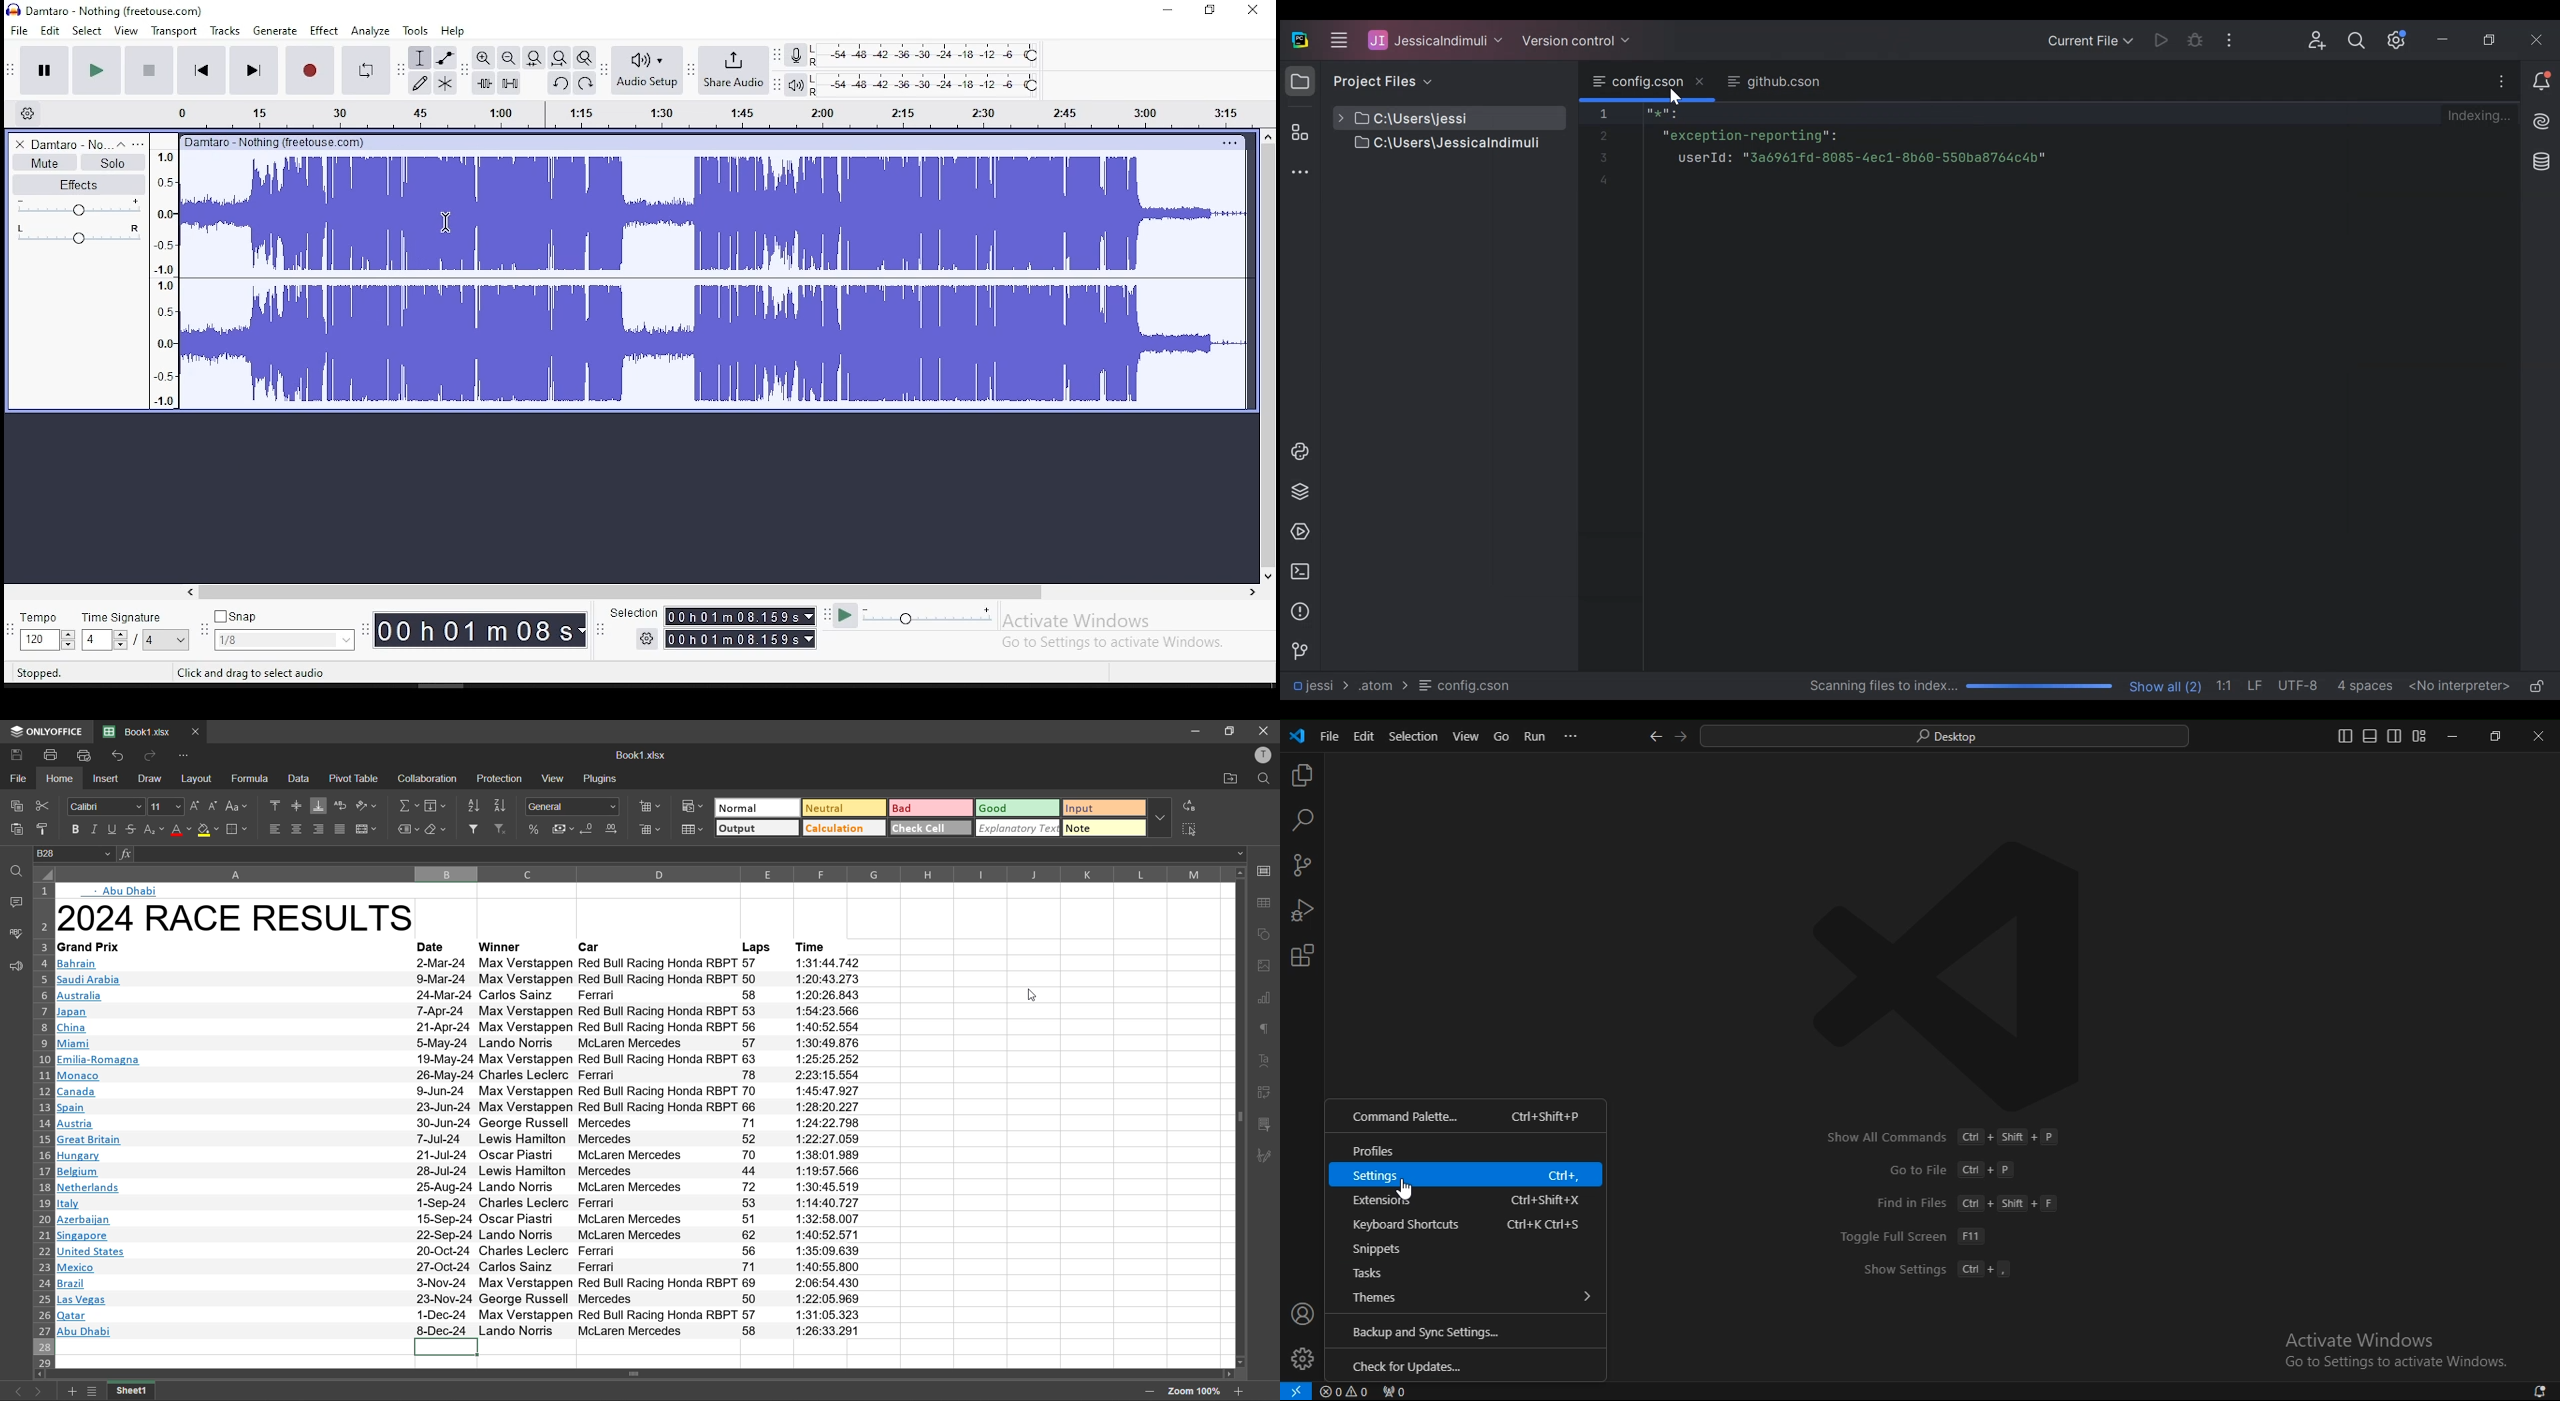 This screenshot has height=1428, width=2576. Describe the element at coordinates (430, 777) in the screenshot. I see `collaboration` at that location.